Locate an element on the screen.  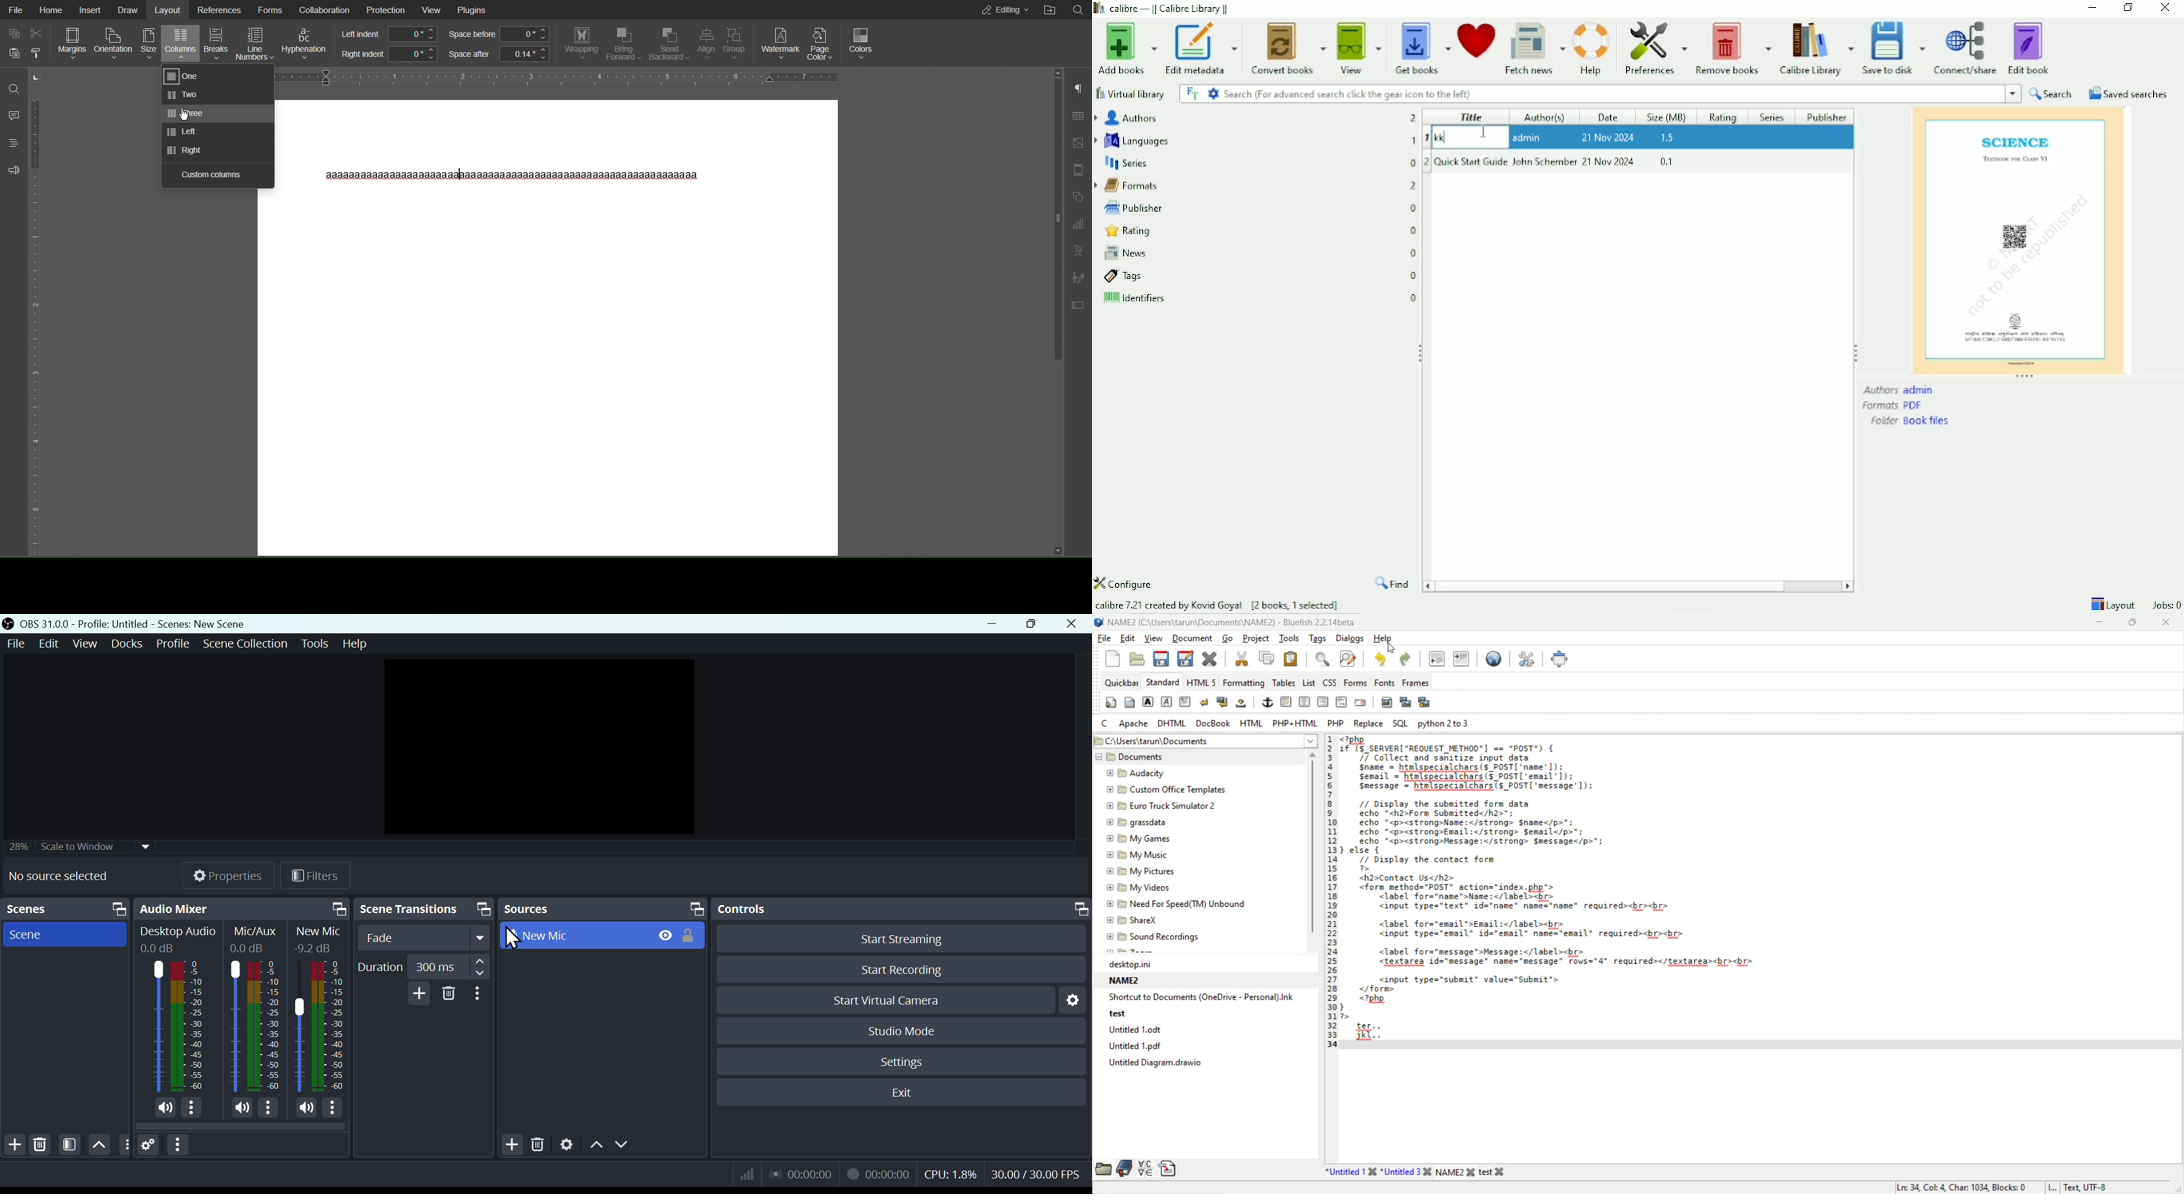
Audio mixer is located at coordinates (243, 908).